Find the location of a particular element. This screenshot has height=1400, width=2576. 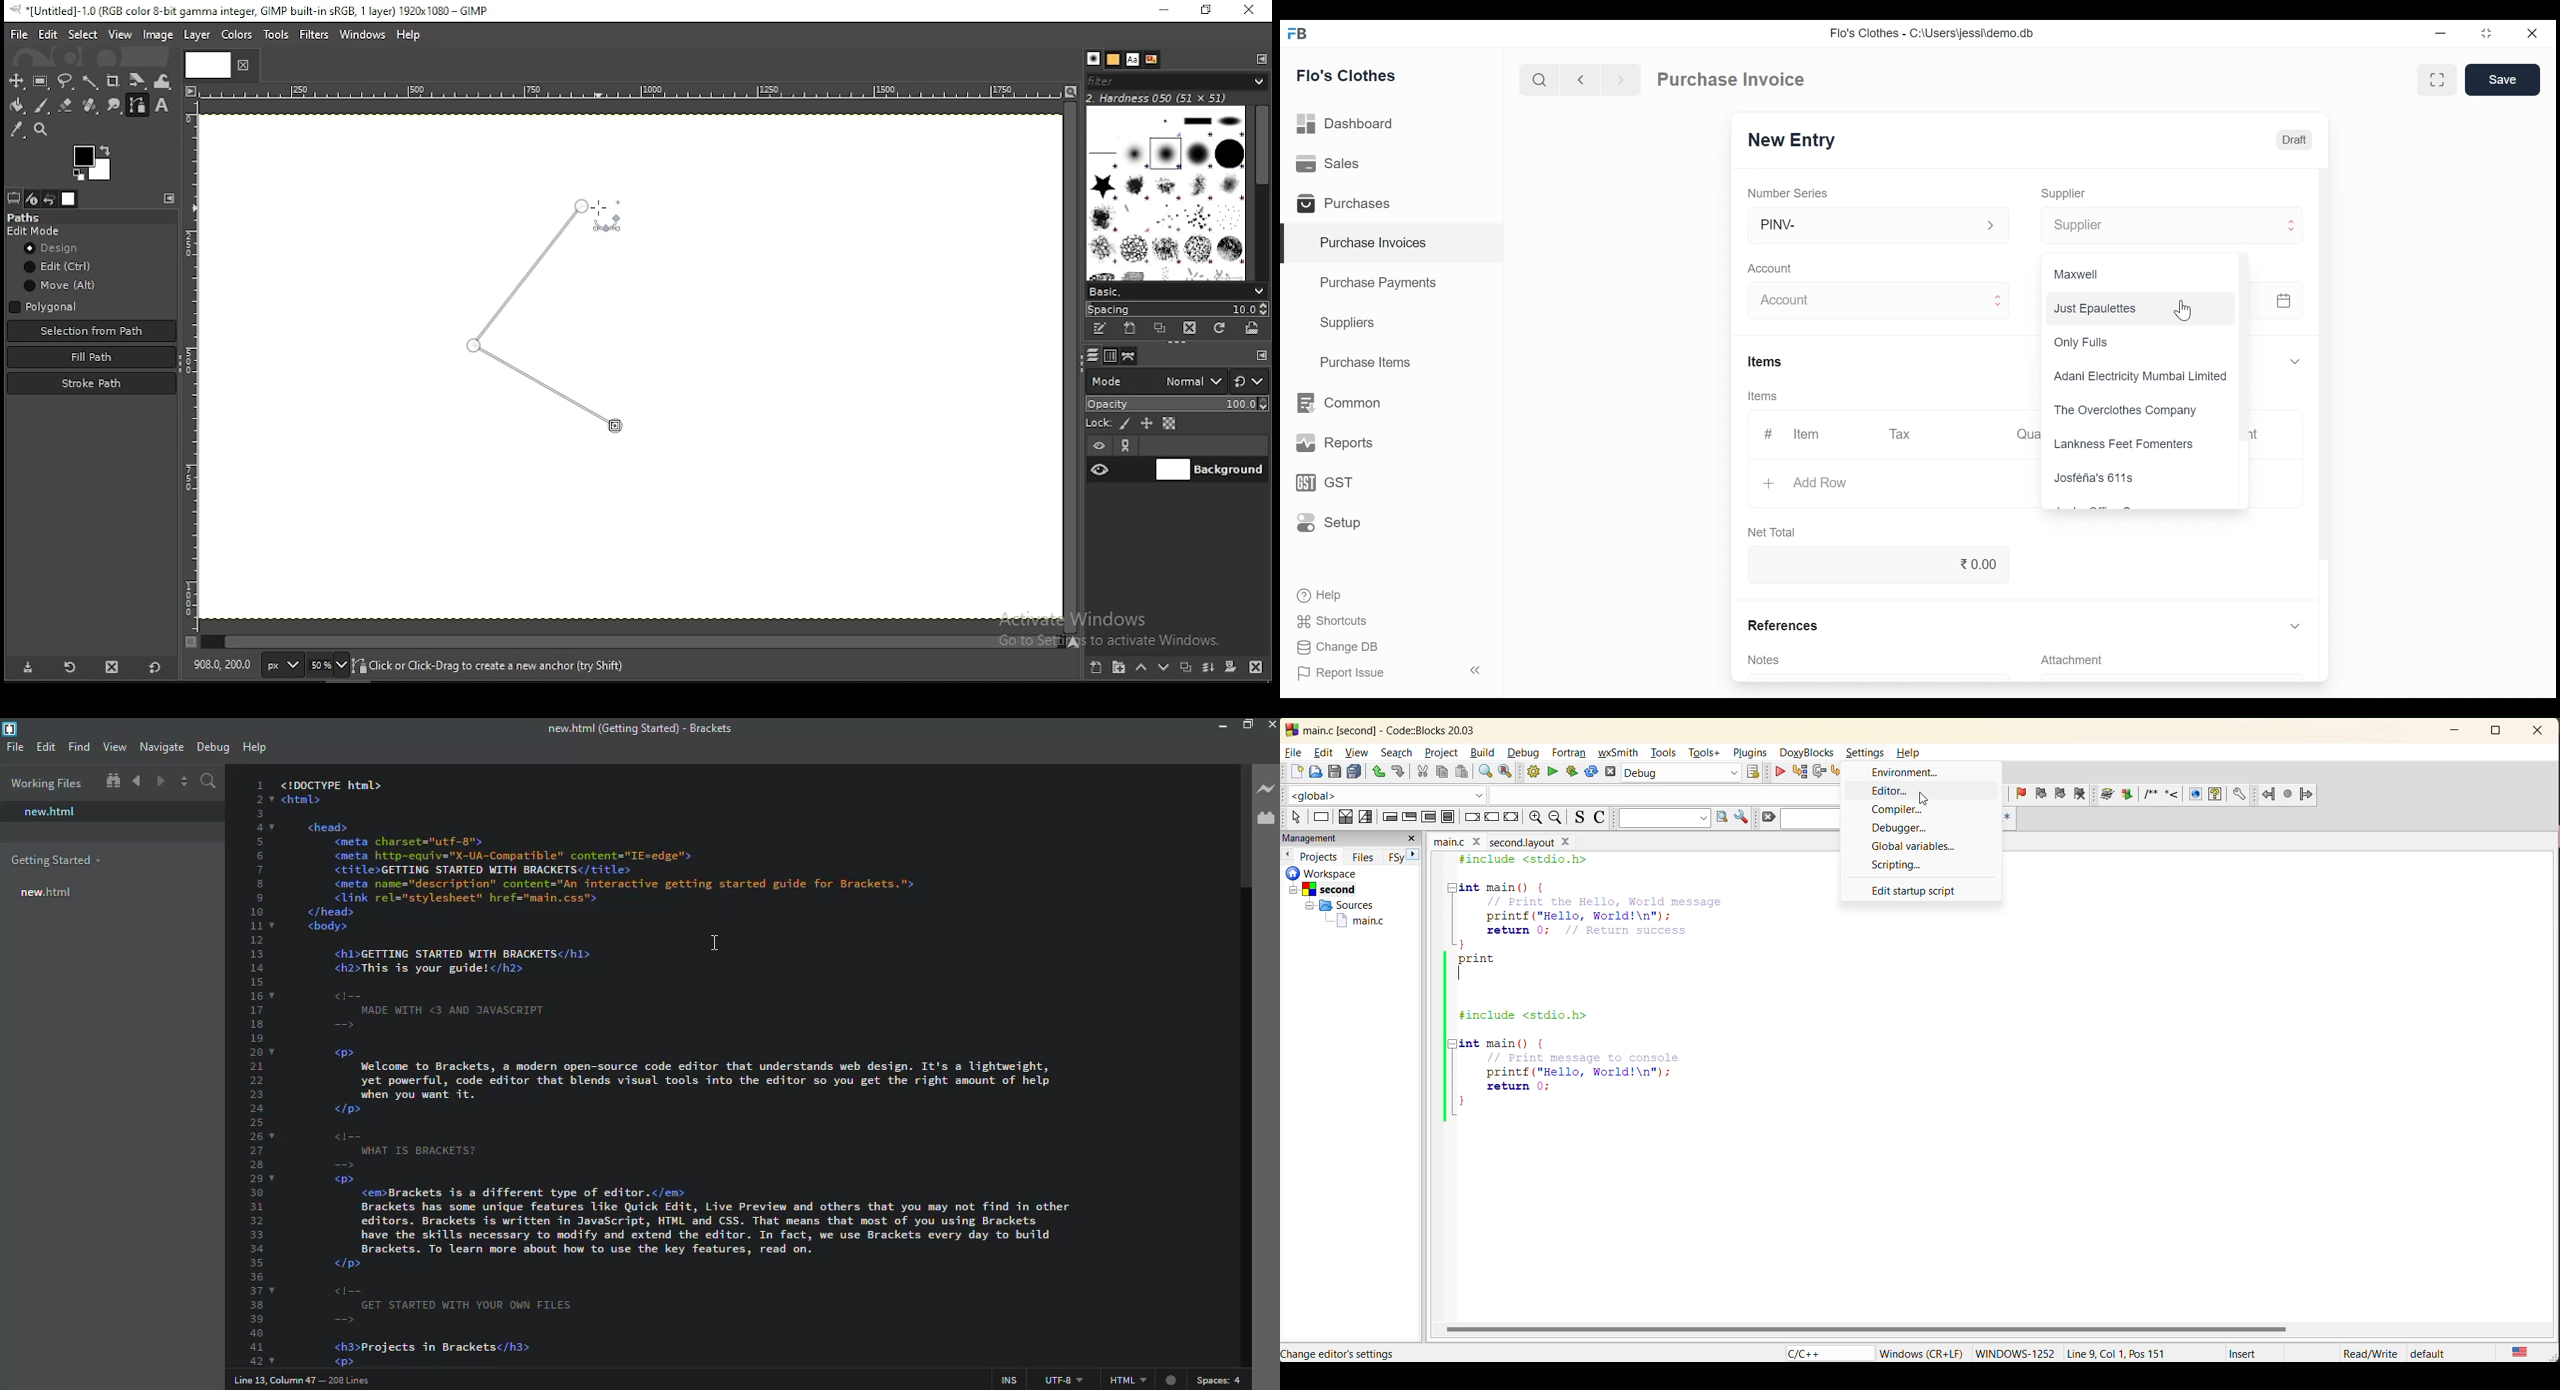

Vertical scroll bar is located at coordinates (2247, 349).